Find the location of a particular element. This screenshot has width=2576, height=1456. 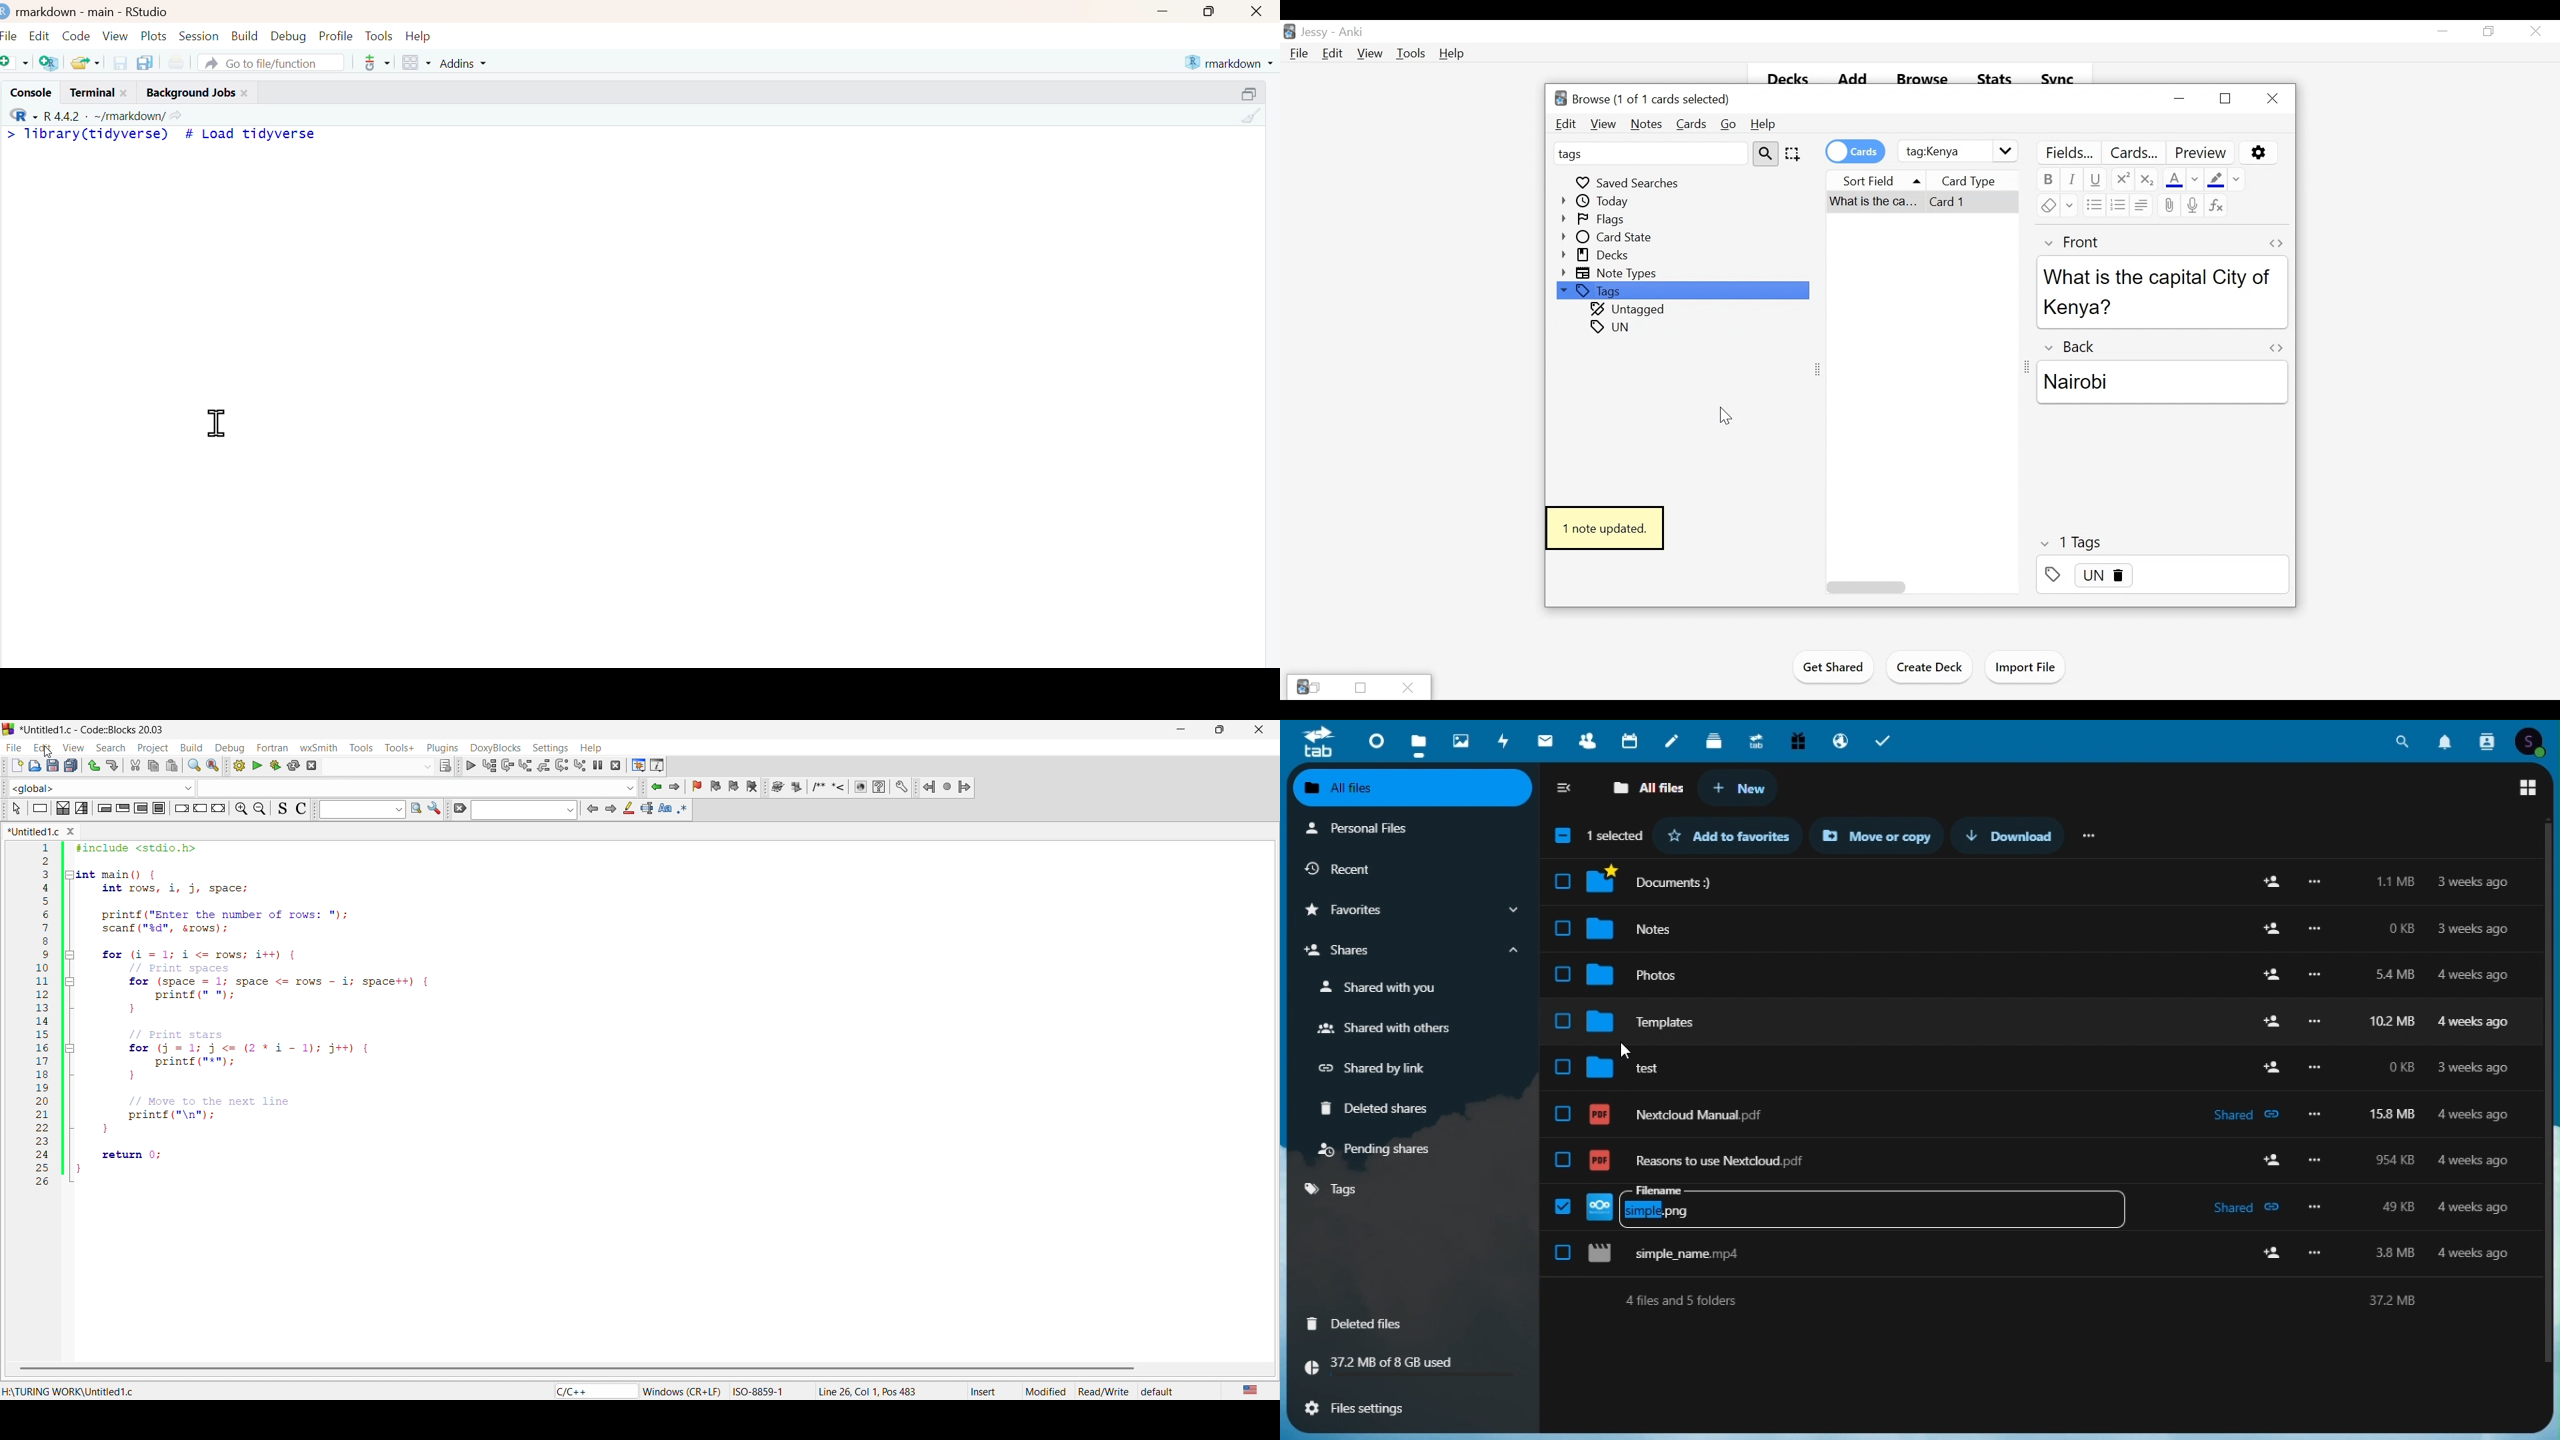

clear console is located at coordinates (1252, 116).